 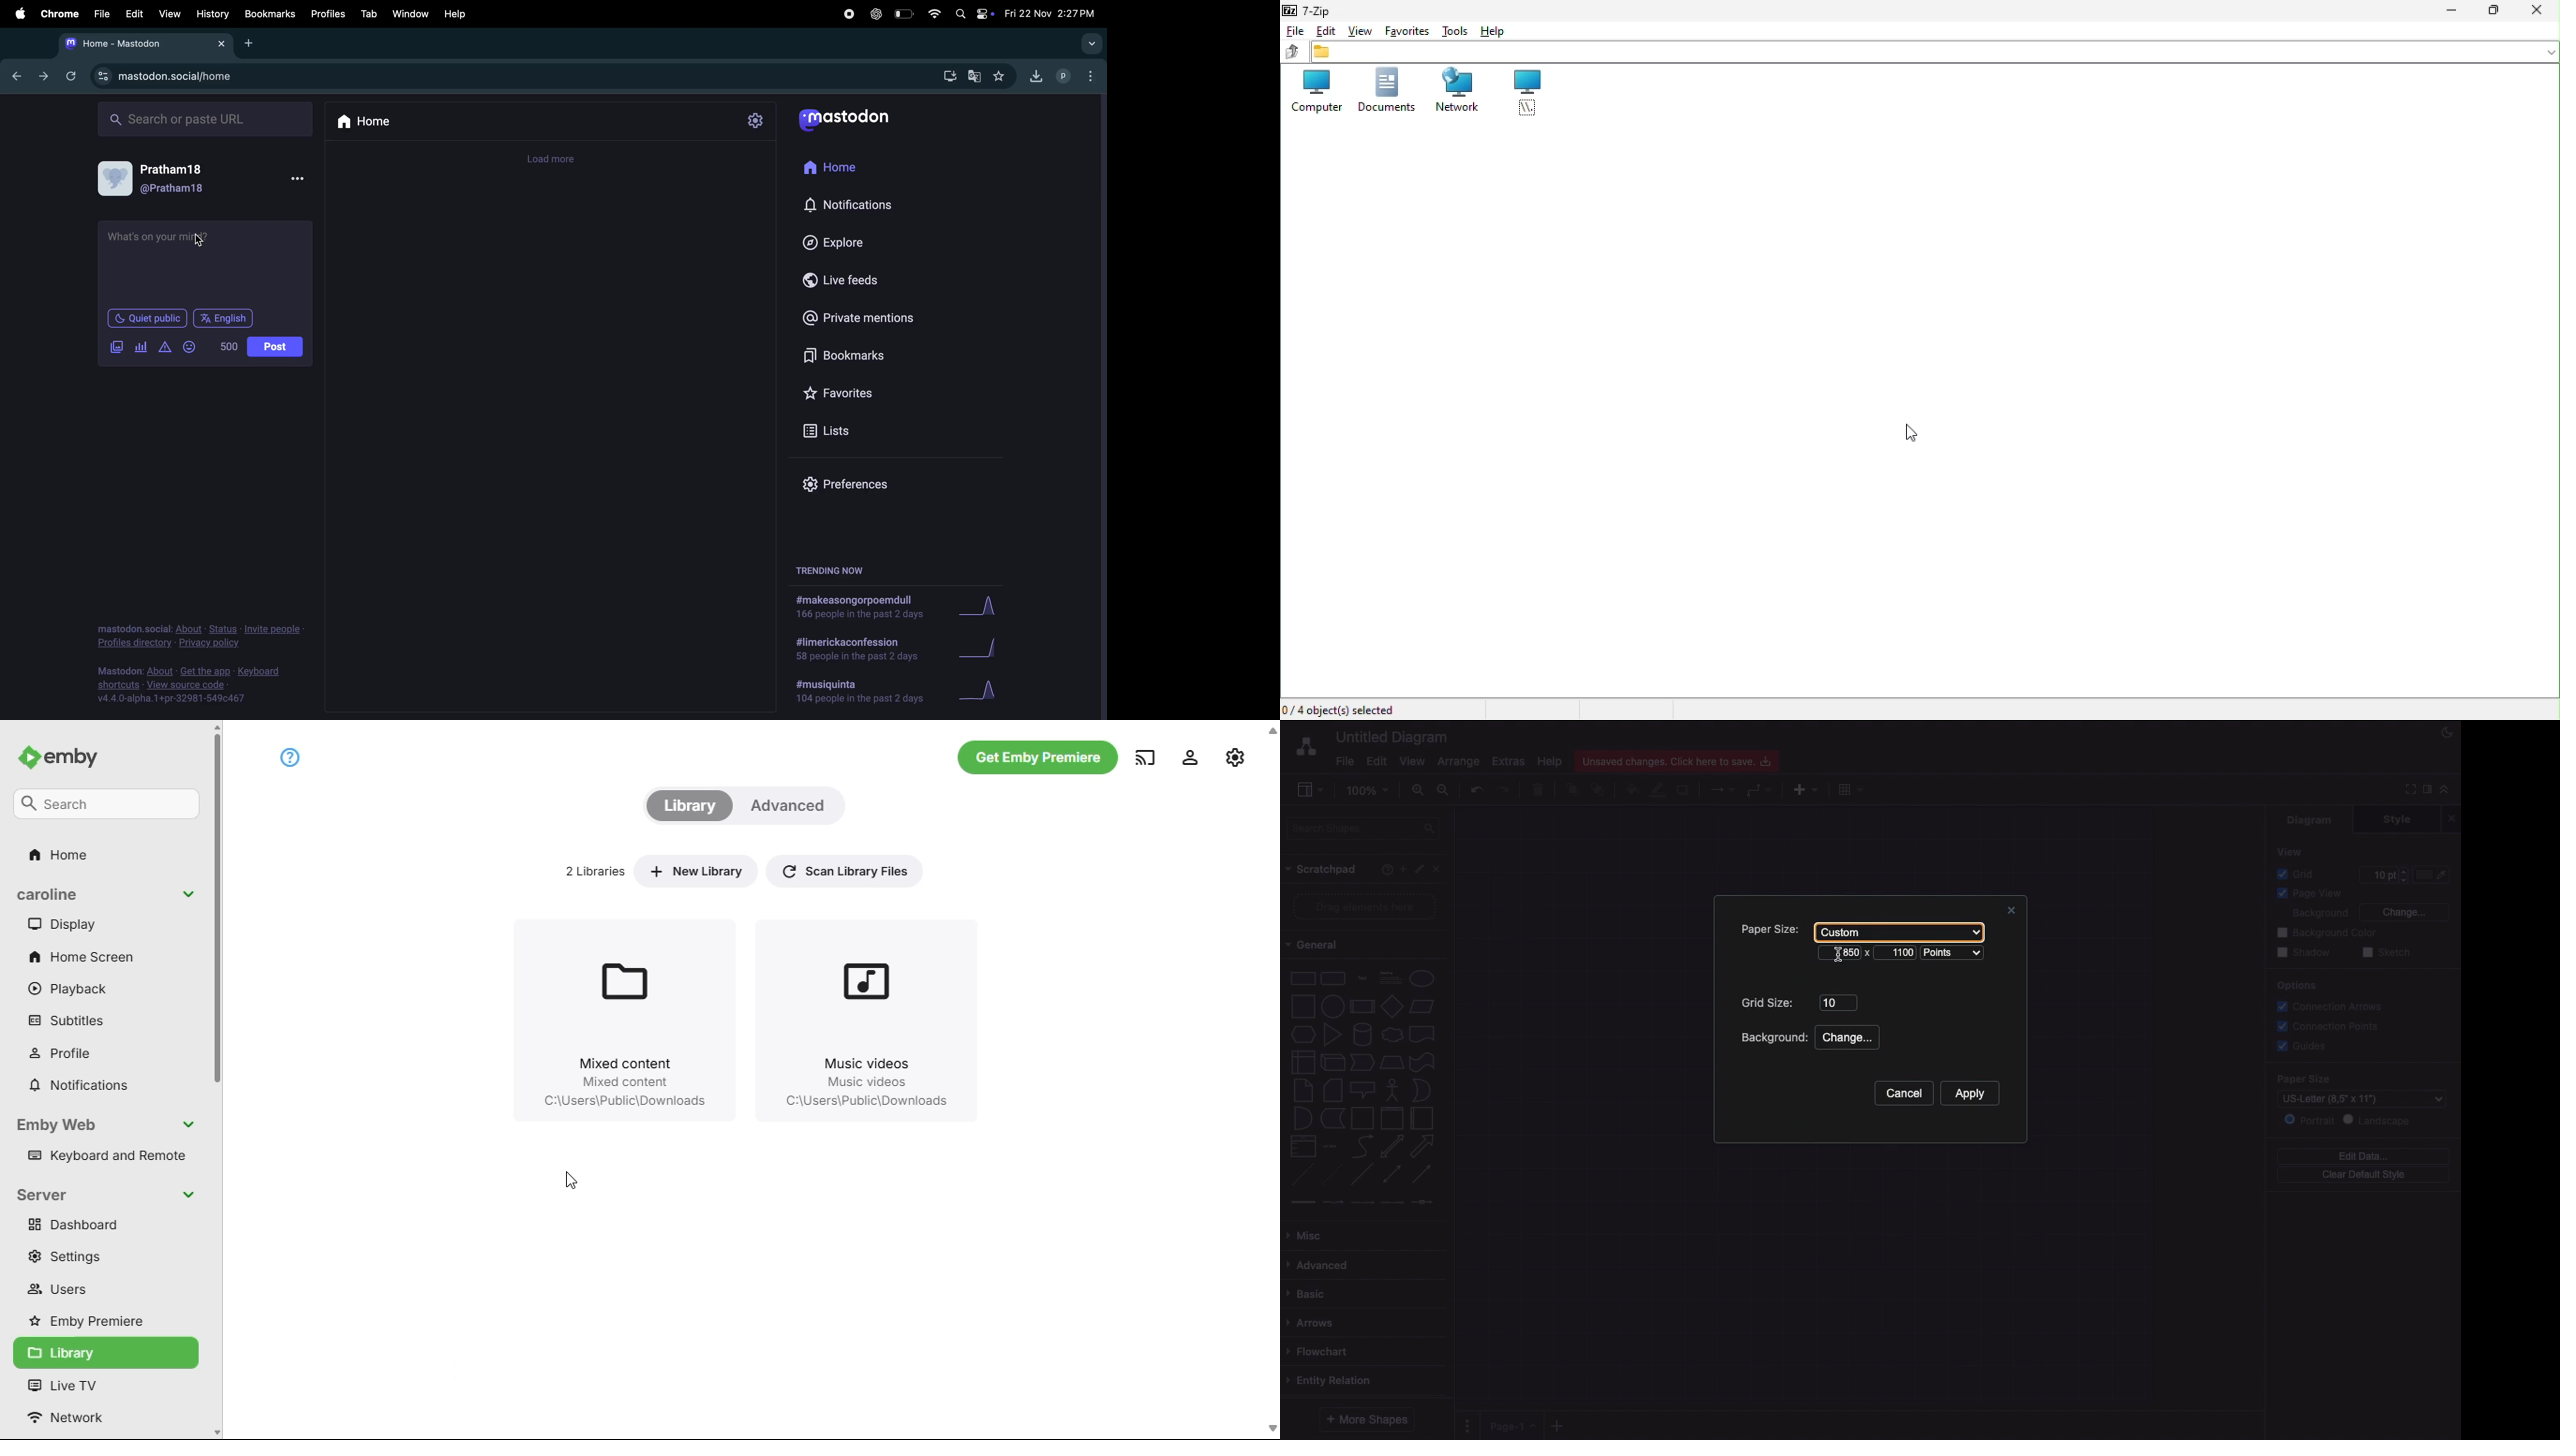 What do you see at coordinates (1333, 977) in the screenshot?
I see `Rounded rectangle` at bounding box center [1333, 977].